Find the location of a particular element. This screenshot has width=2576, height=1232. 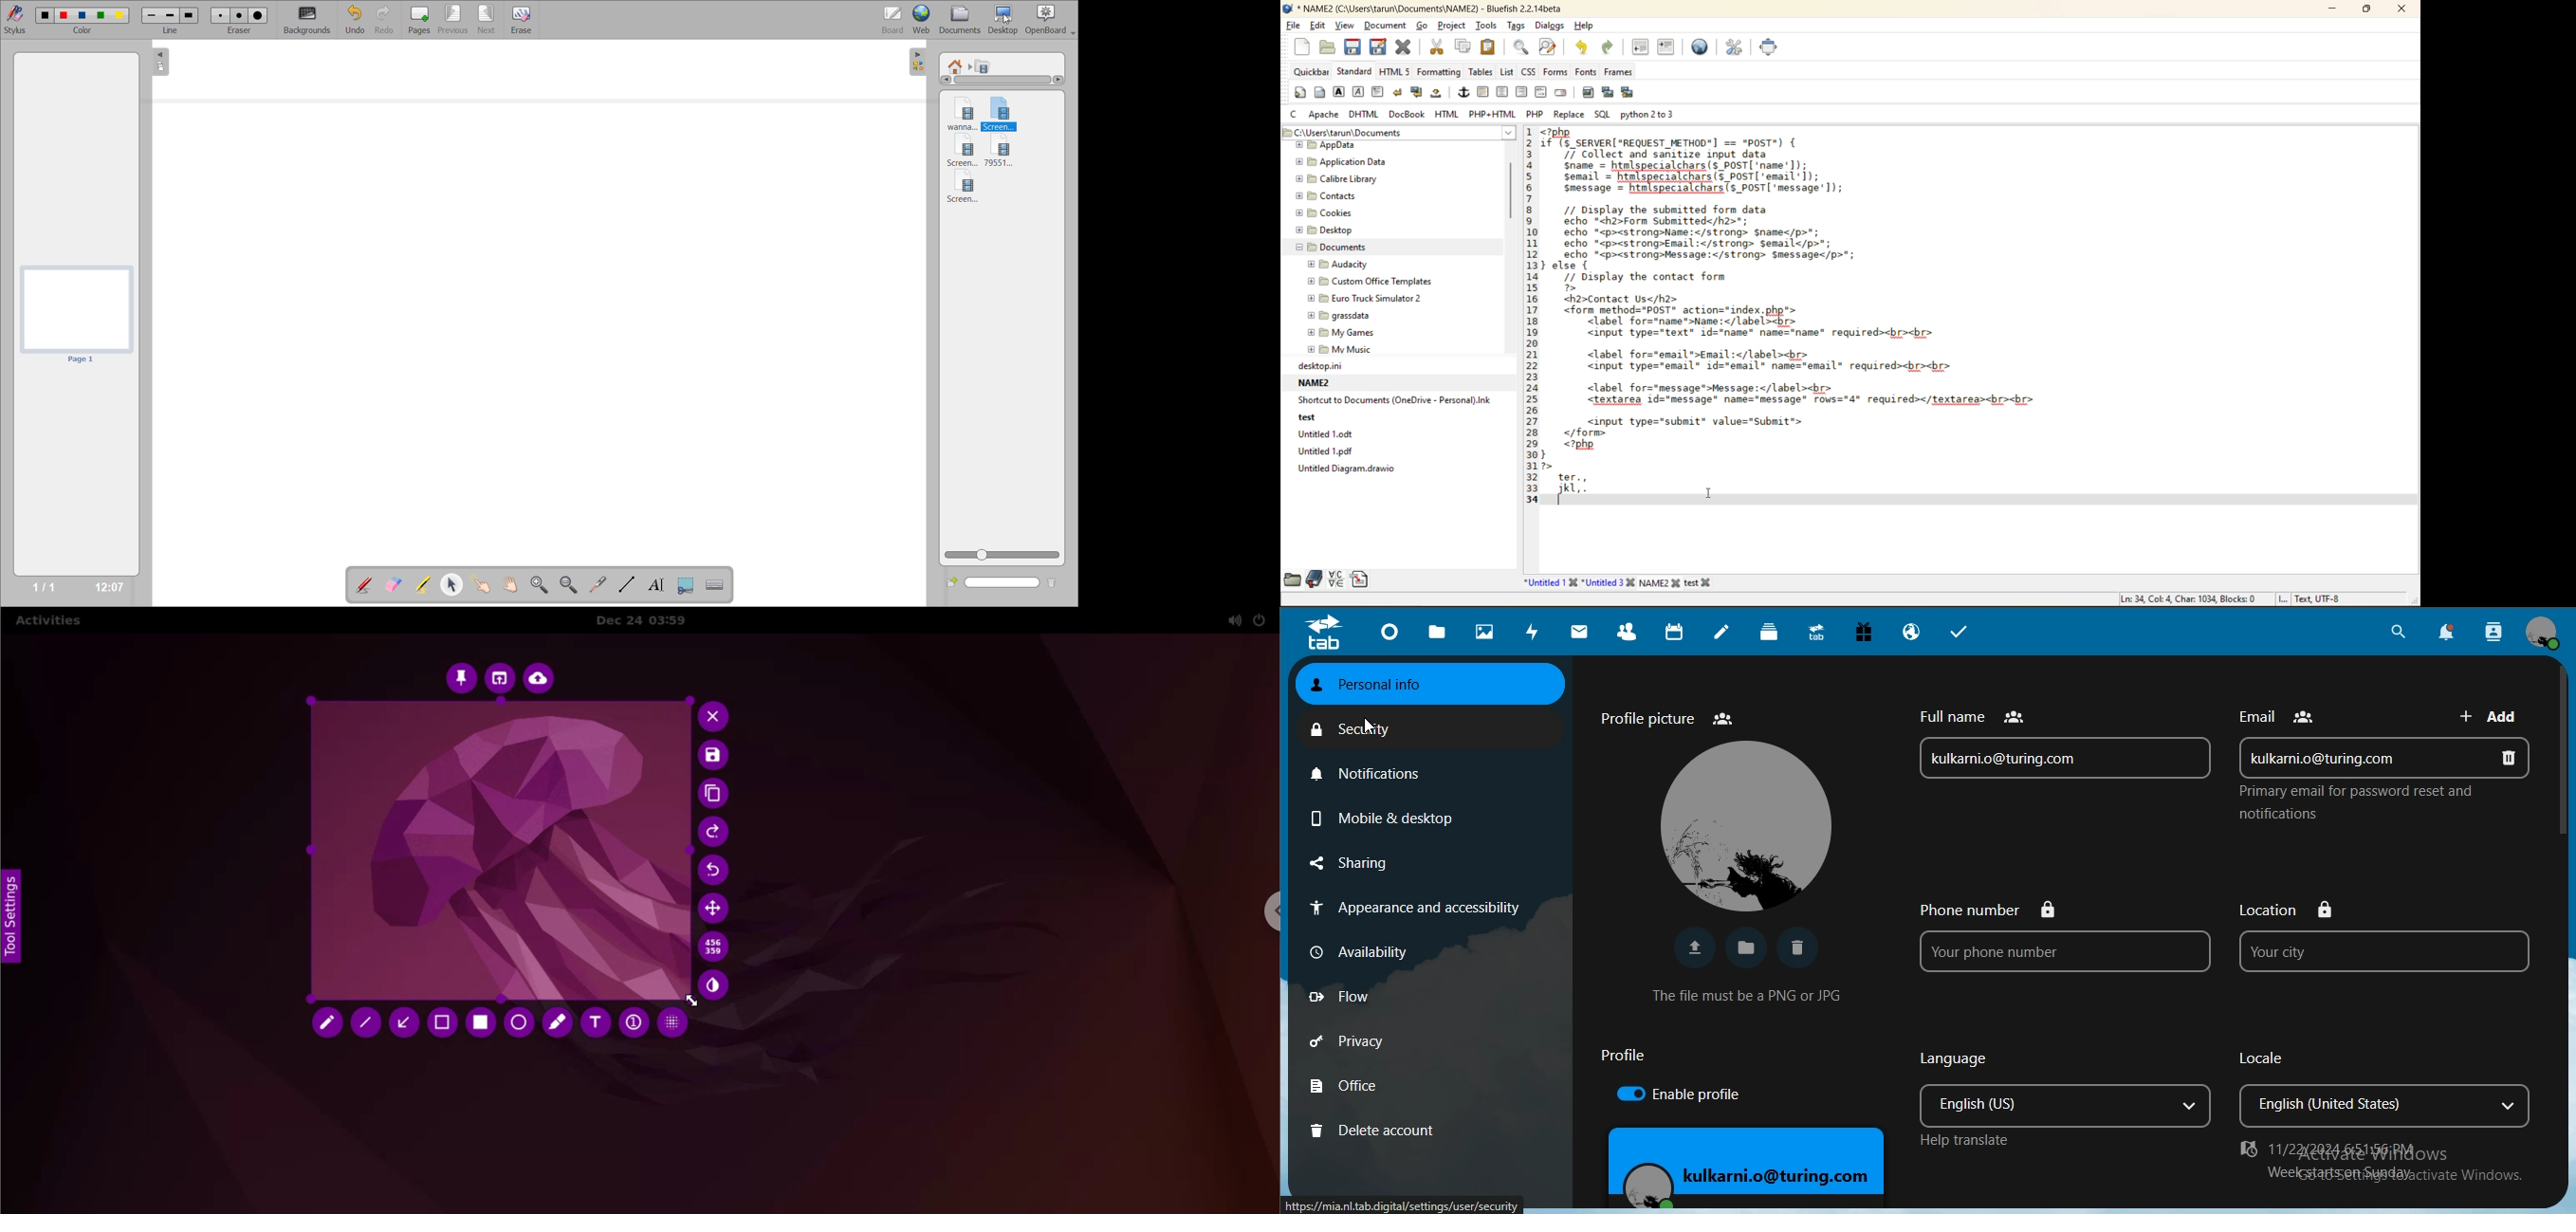

marker is located at coordinates (558, 1023).